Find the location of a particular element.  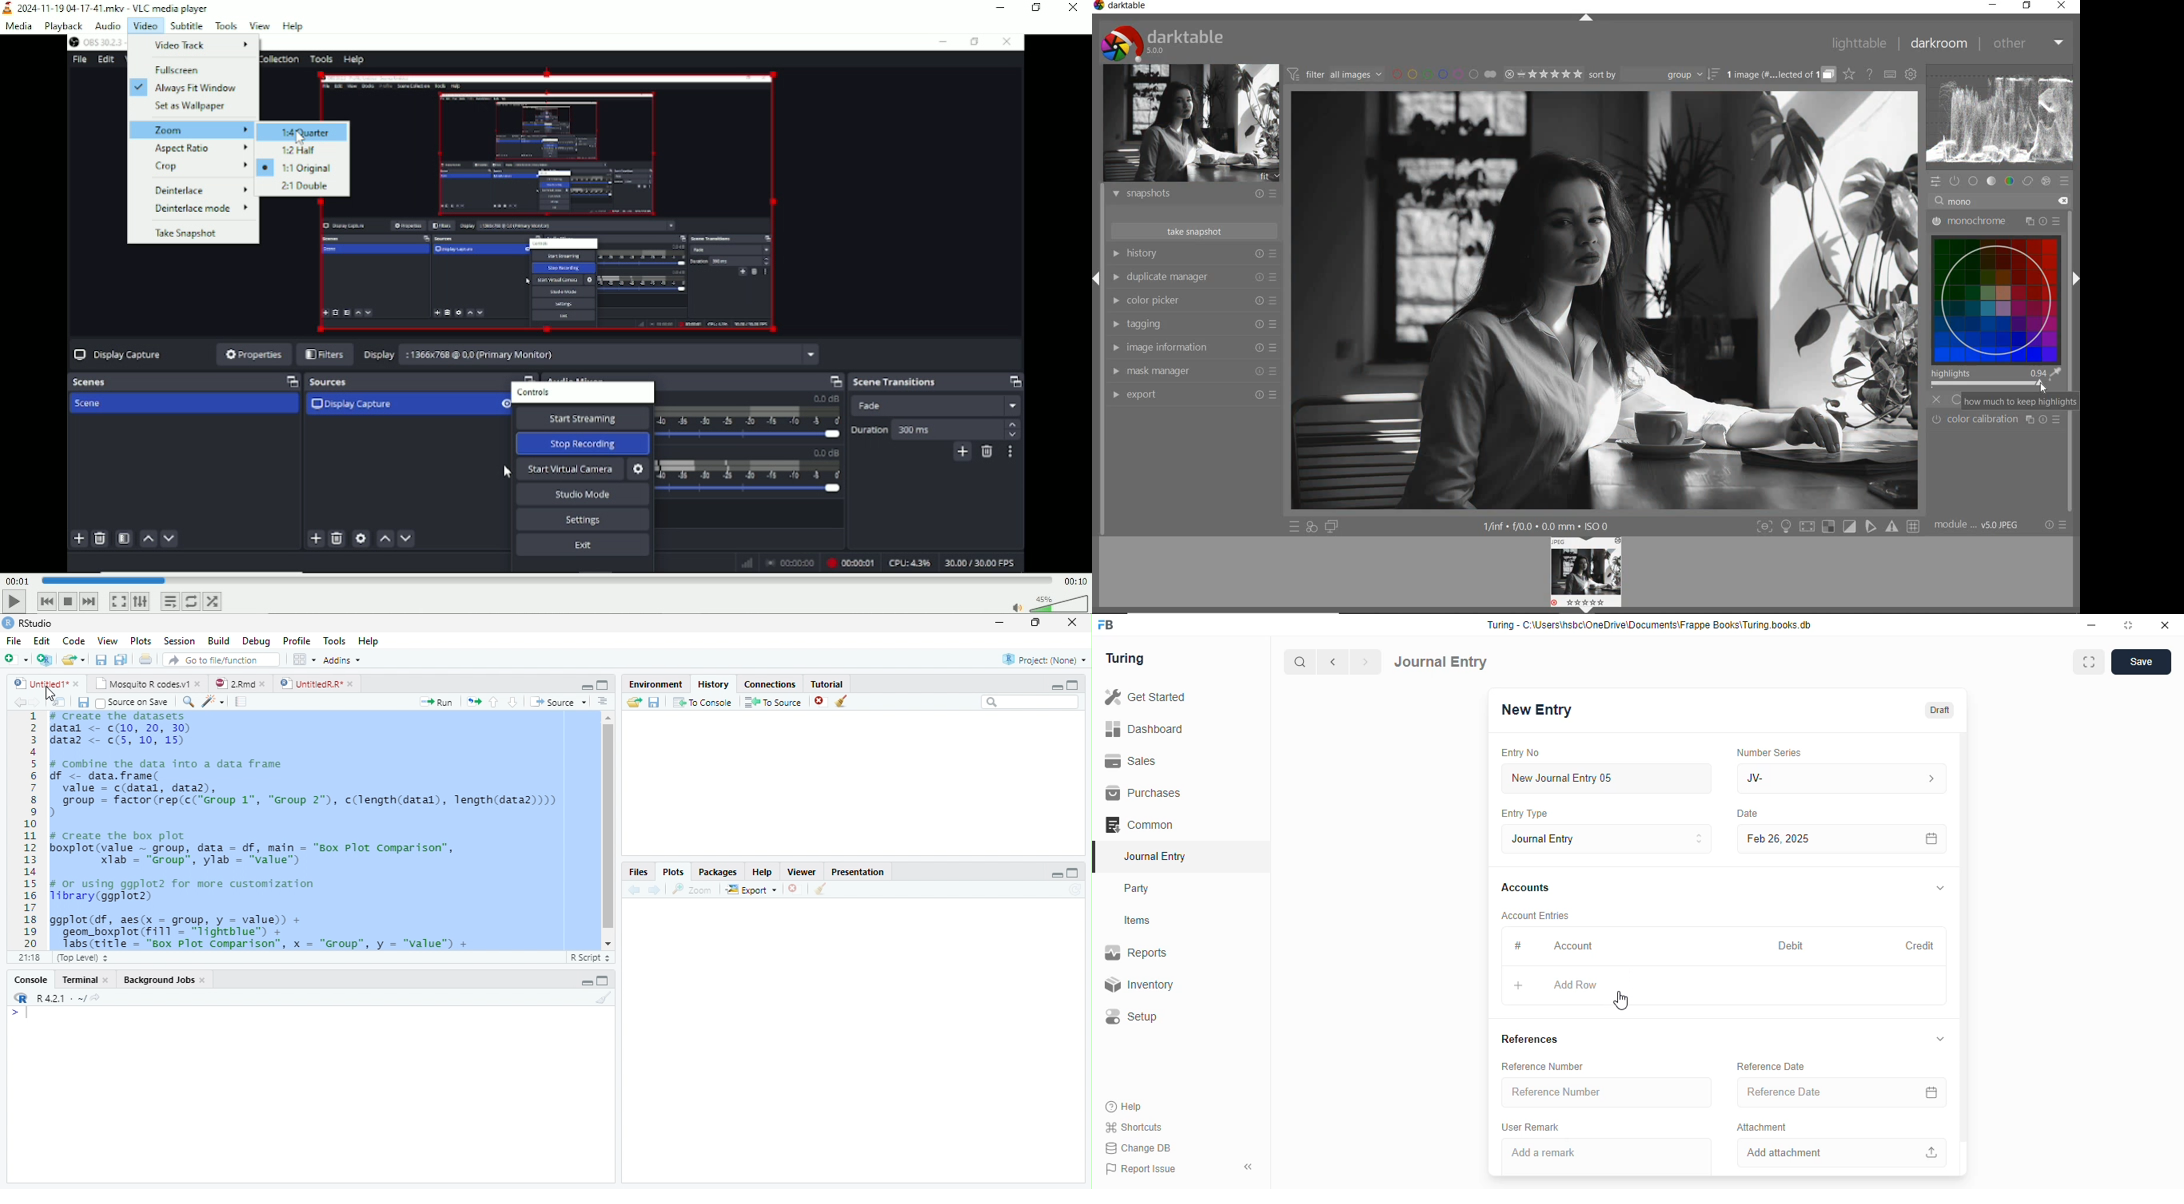

next is located at coordinates (1367, 662).